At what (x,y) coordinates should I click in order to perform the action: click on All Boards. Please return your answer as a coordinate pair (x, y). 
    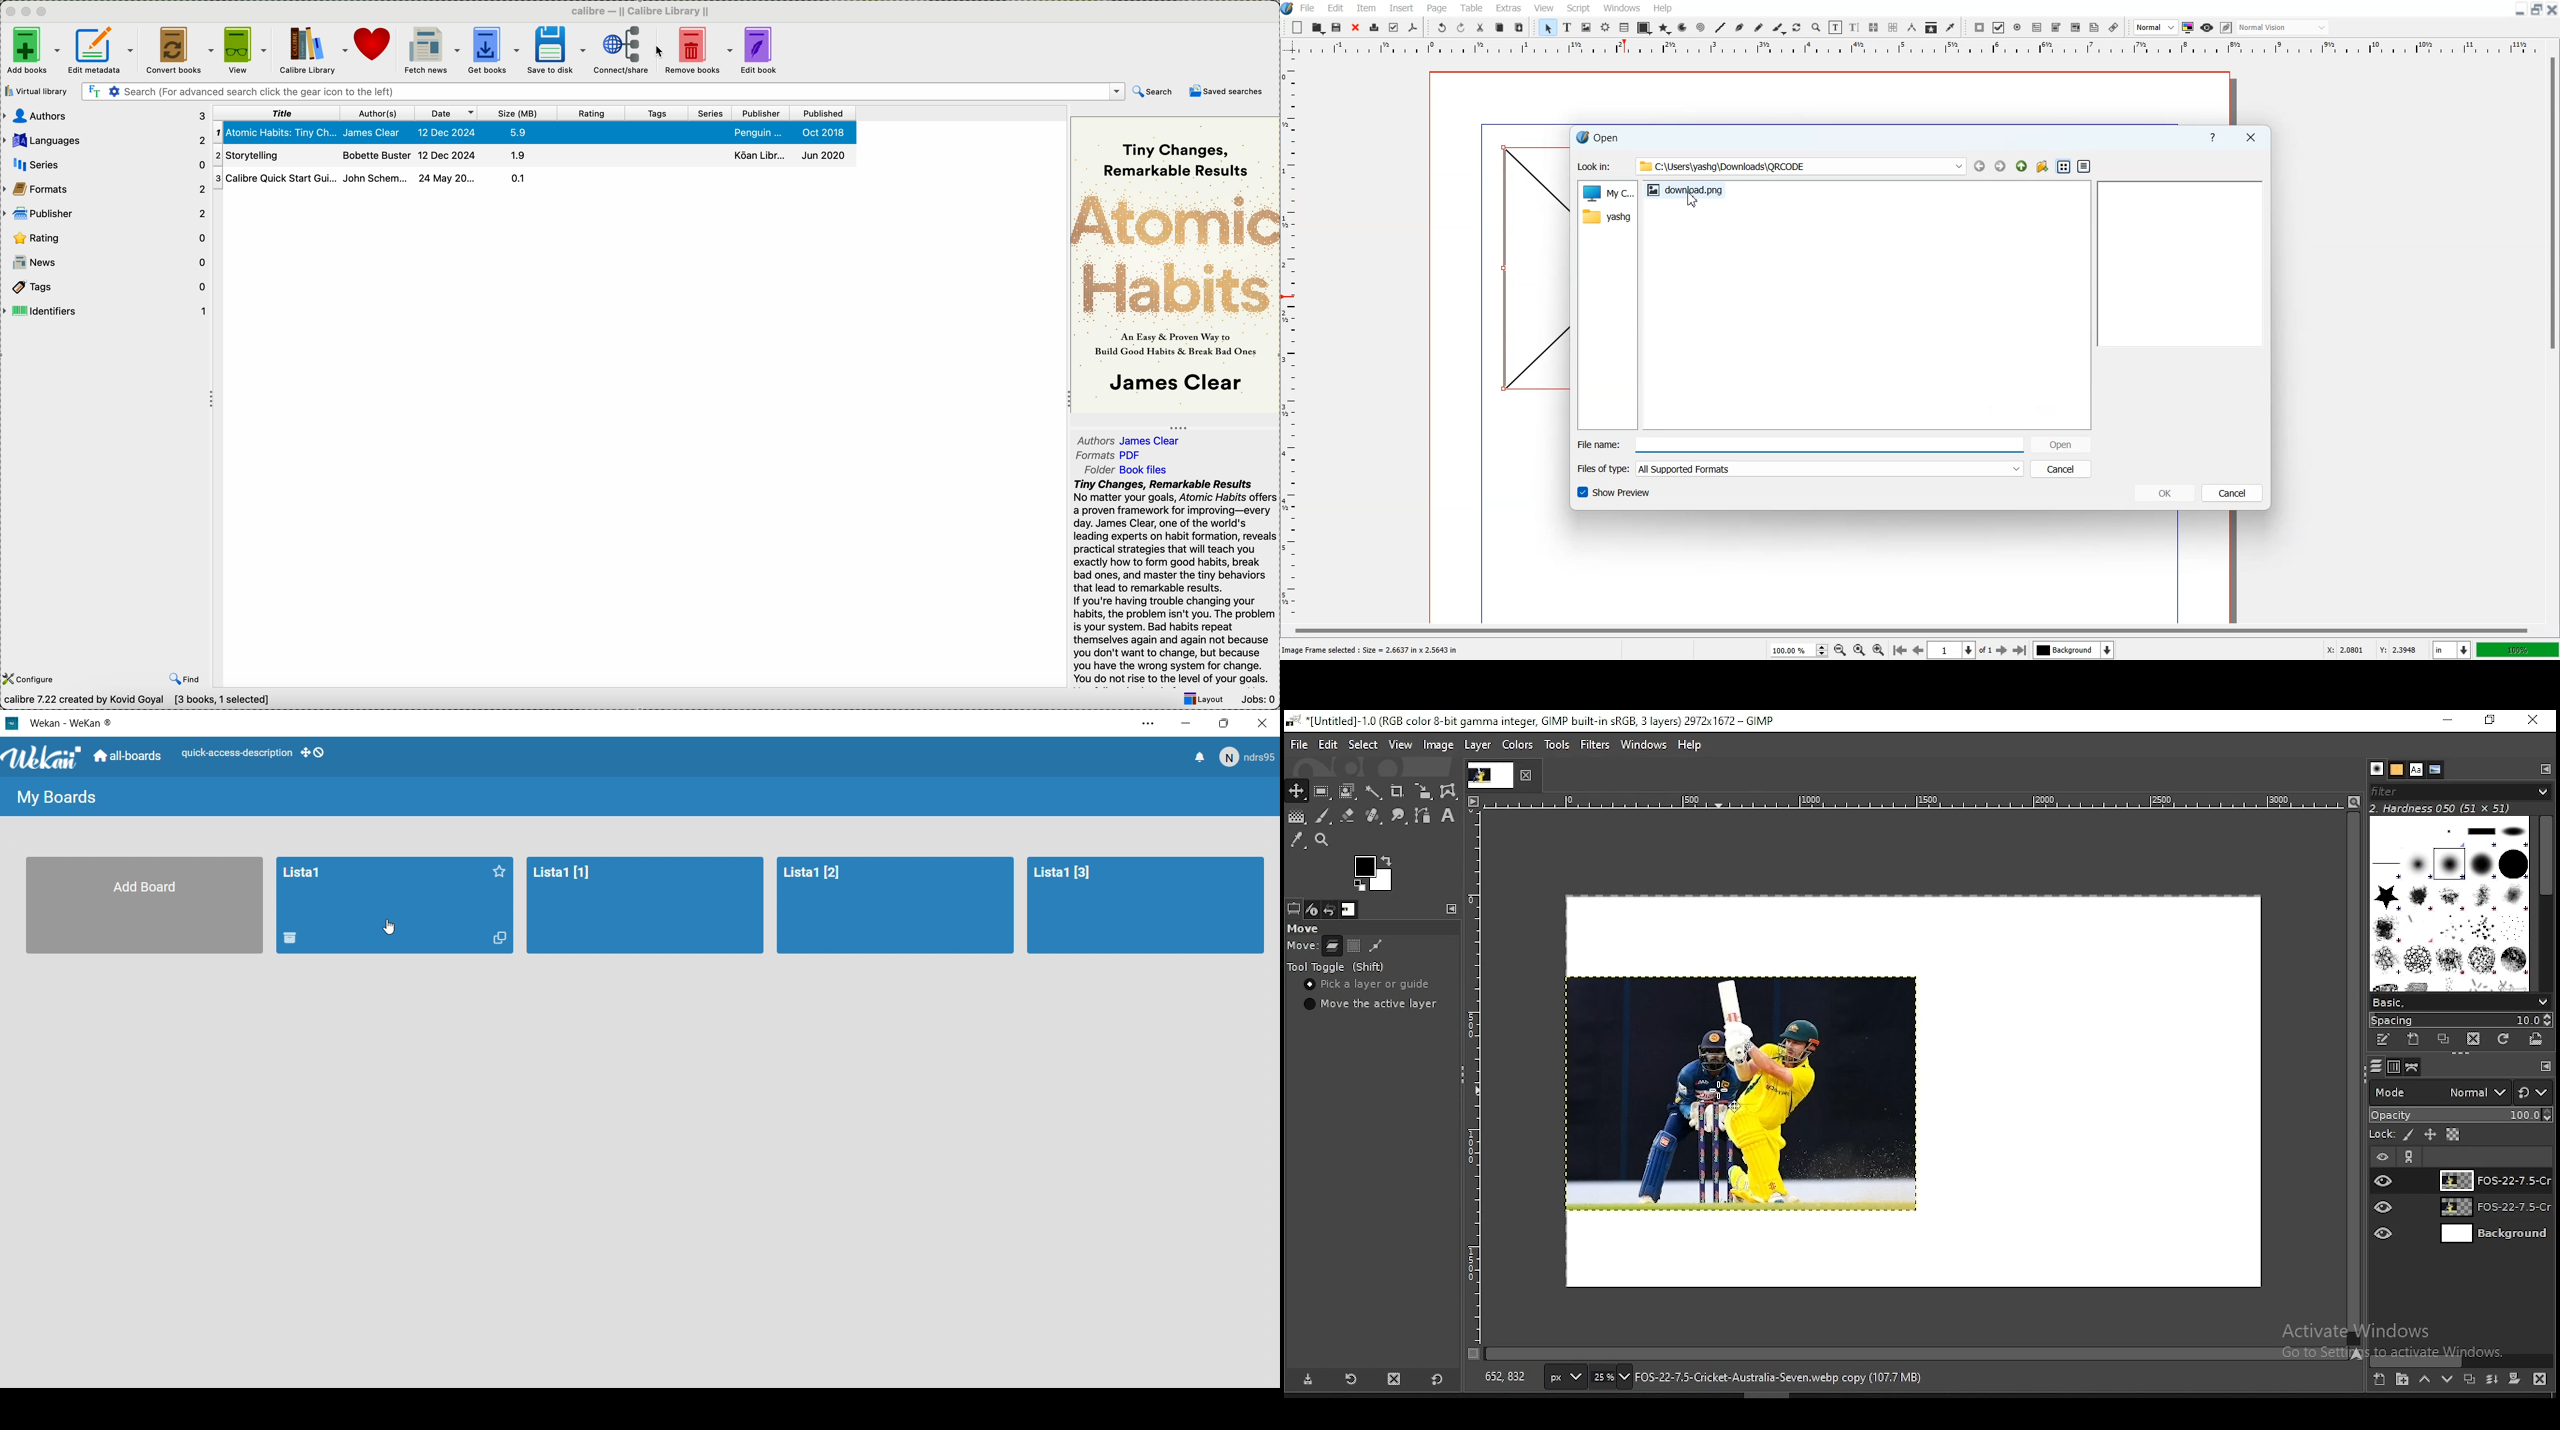
    Looking at the image, I should click on (126, 760).